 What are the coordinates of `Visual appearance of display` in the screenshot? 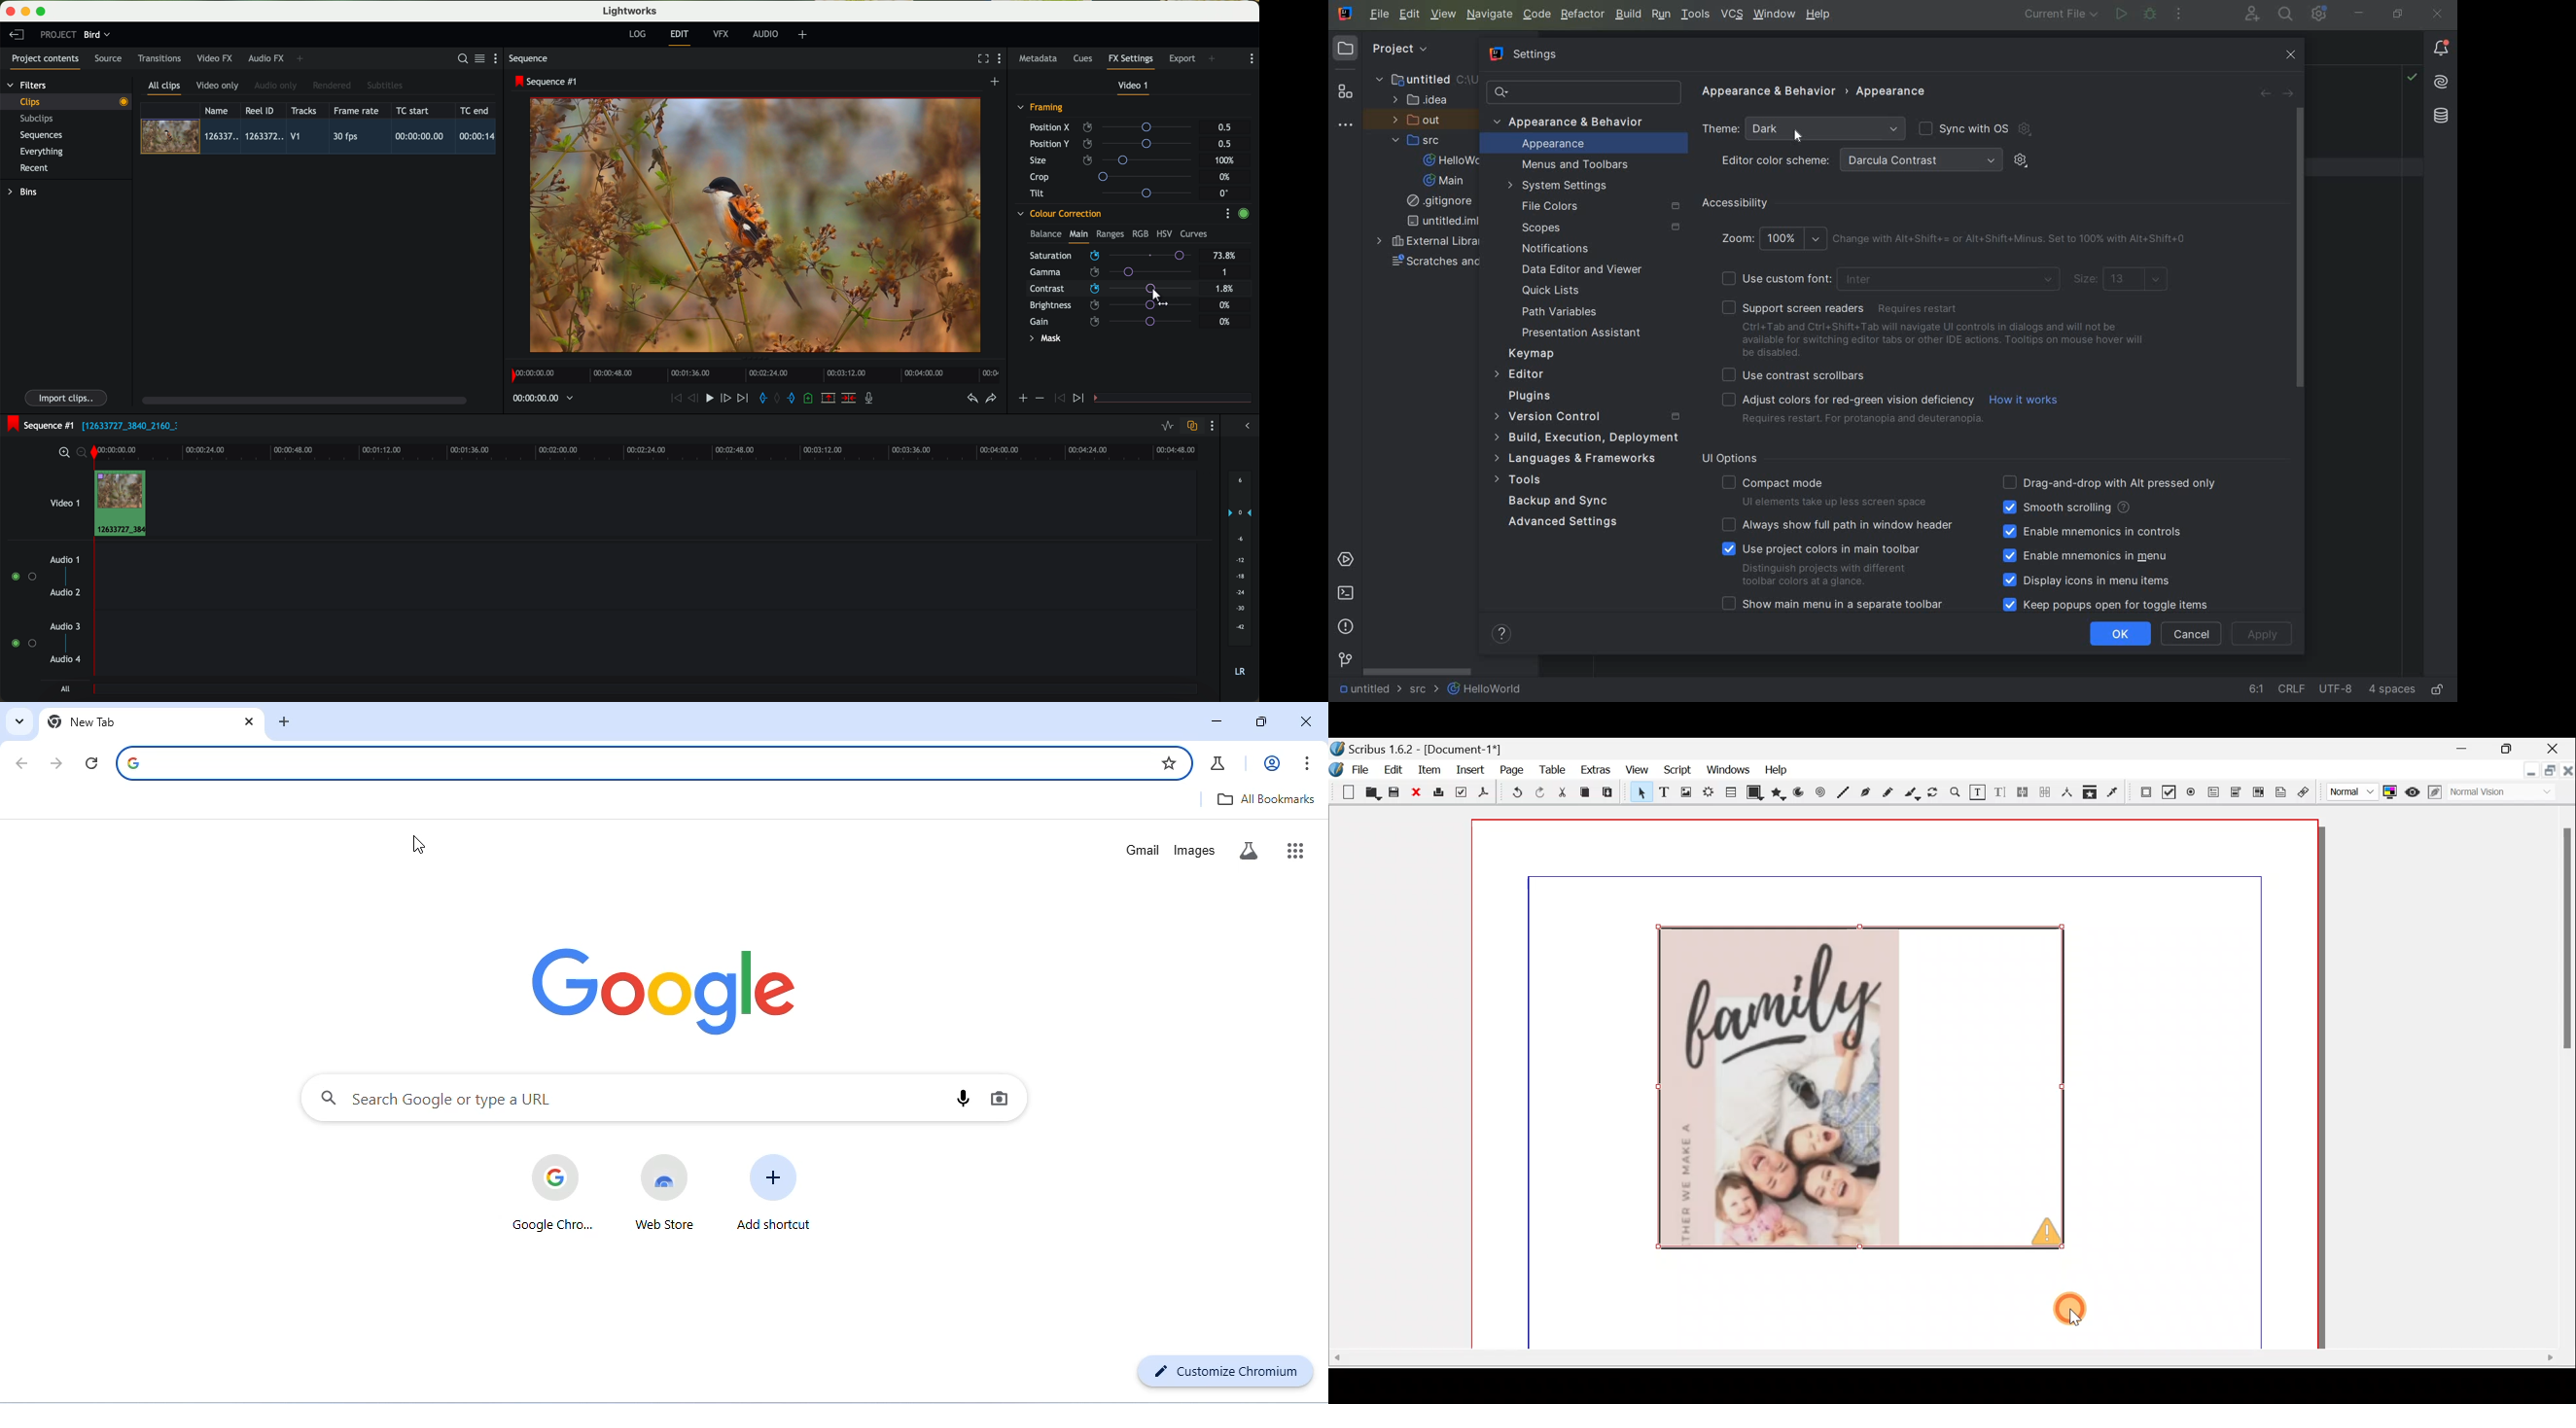 It's located at (2508, 794).